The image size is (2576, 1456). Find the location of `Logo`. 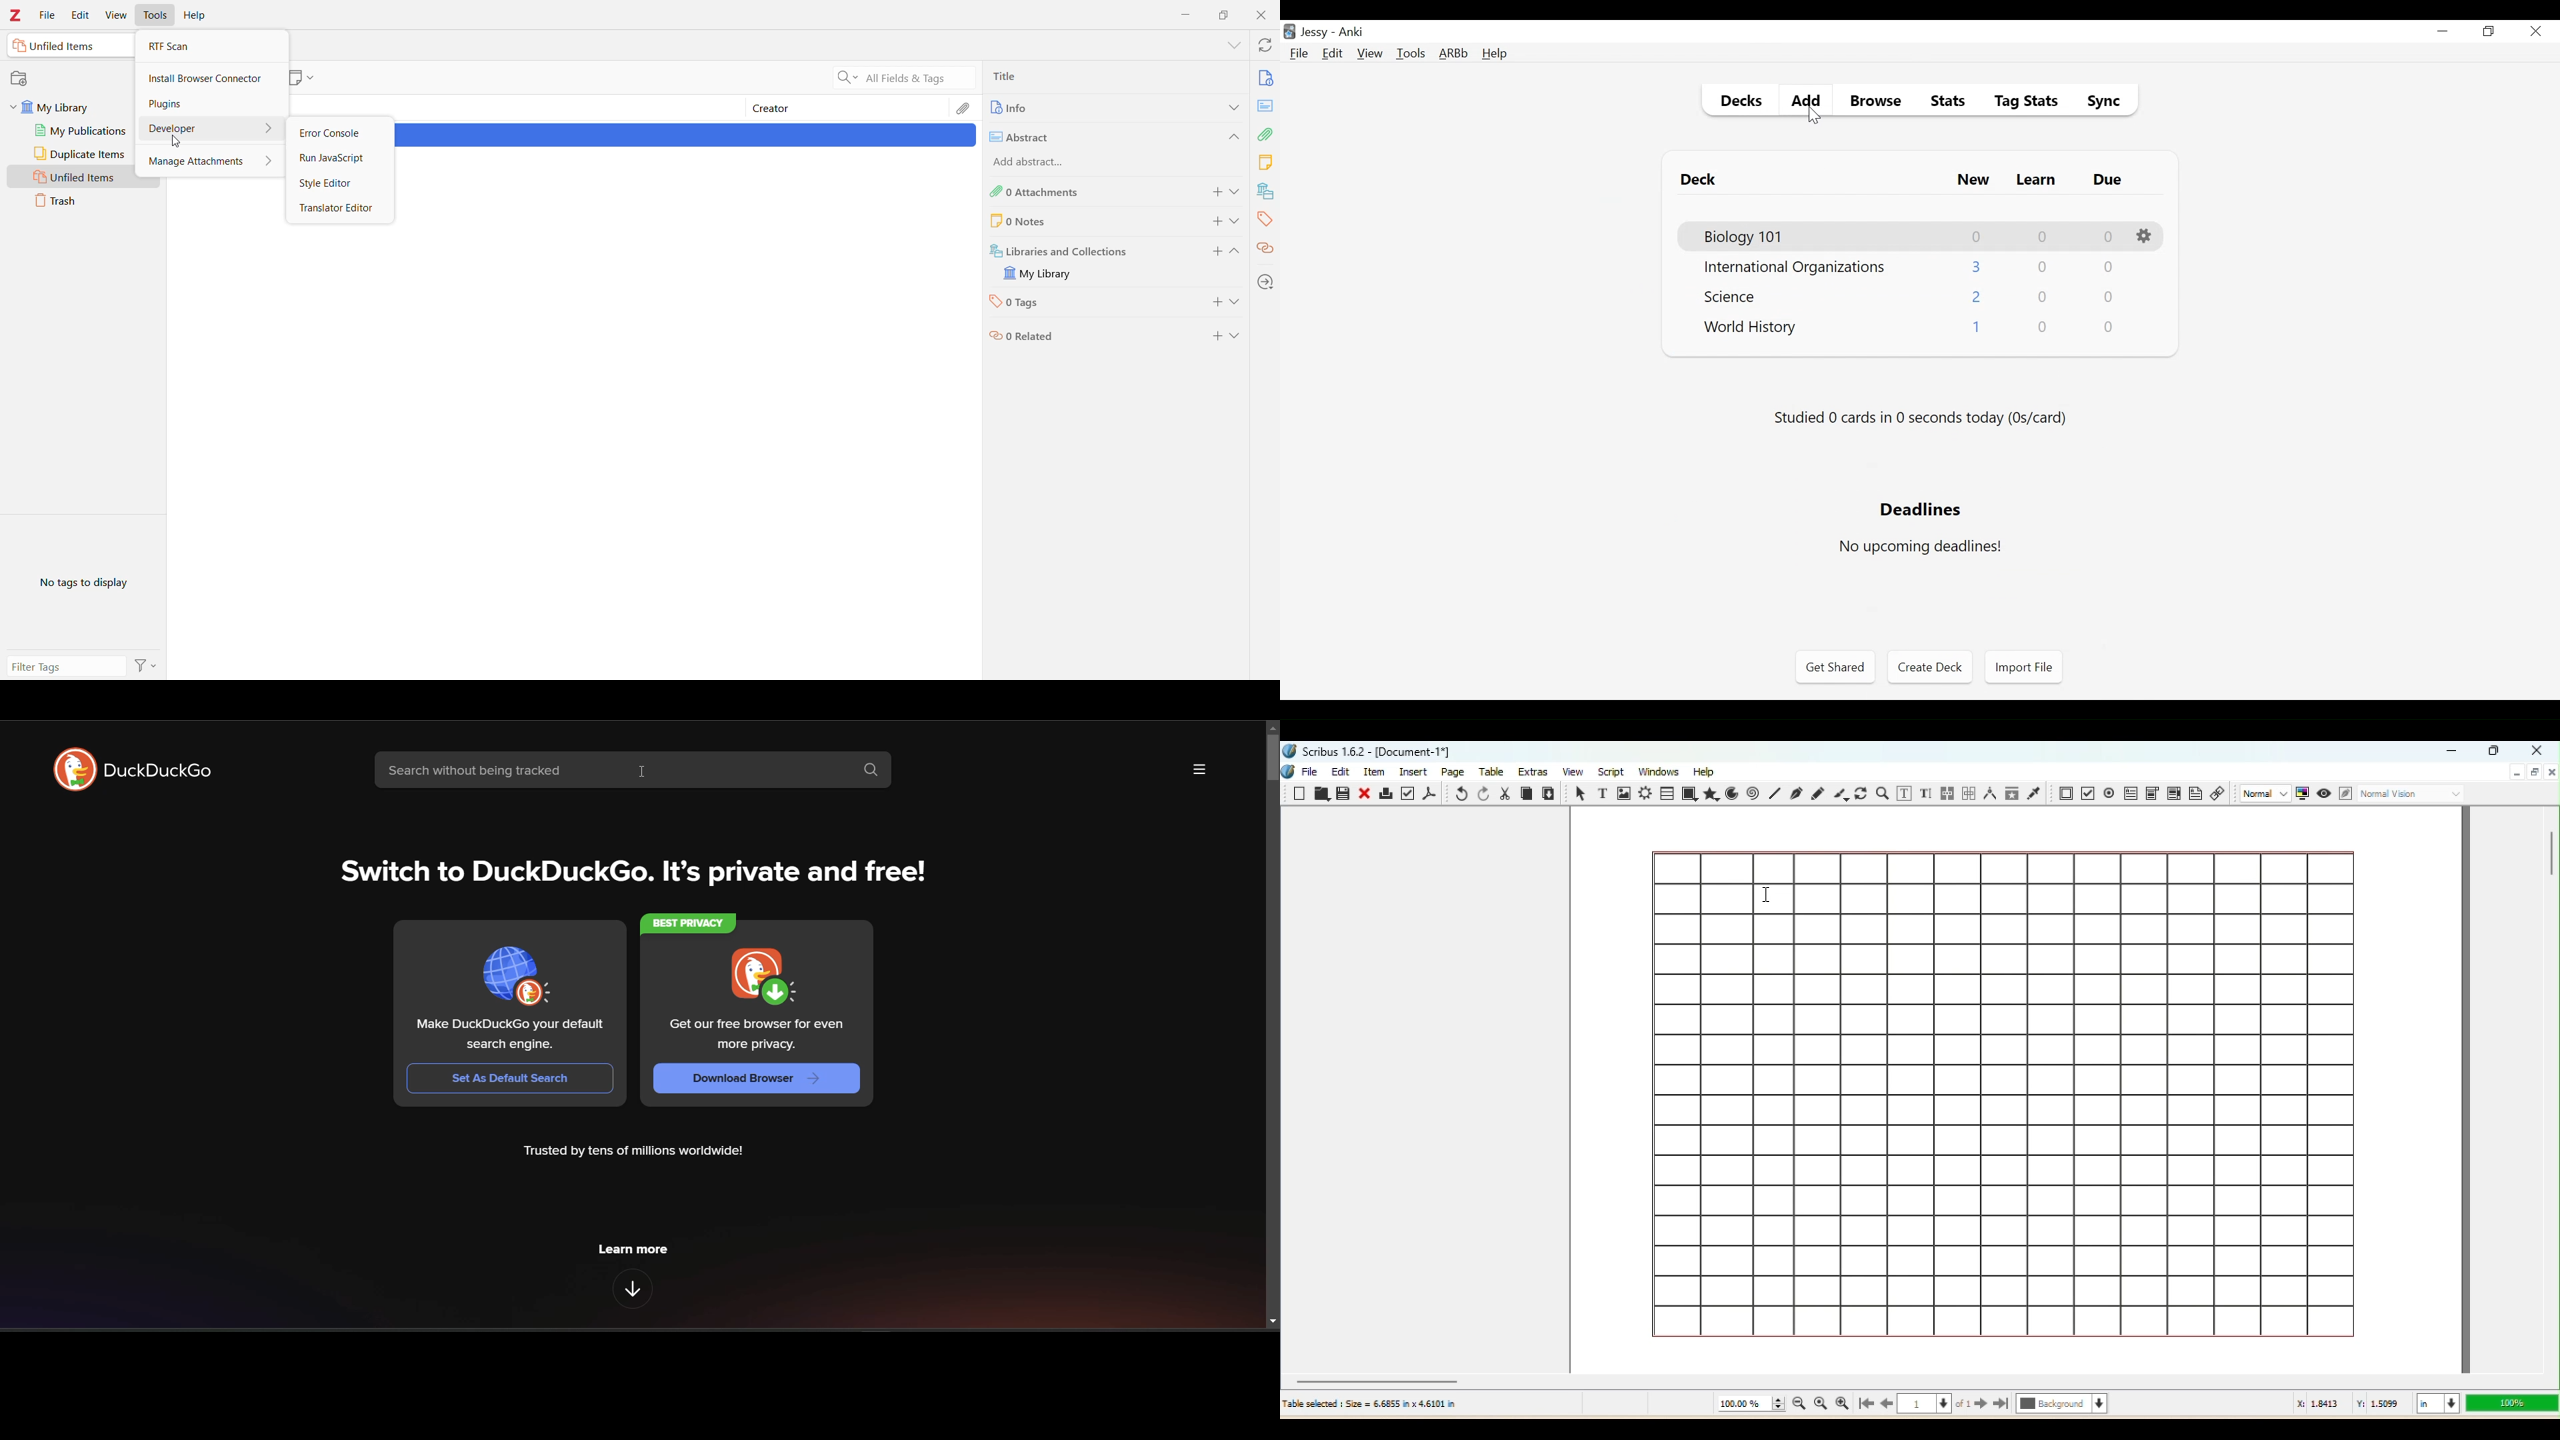

Logo is located at coordinates (1289, 773).